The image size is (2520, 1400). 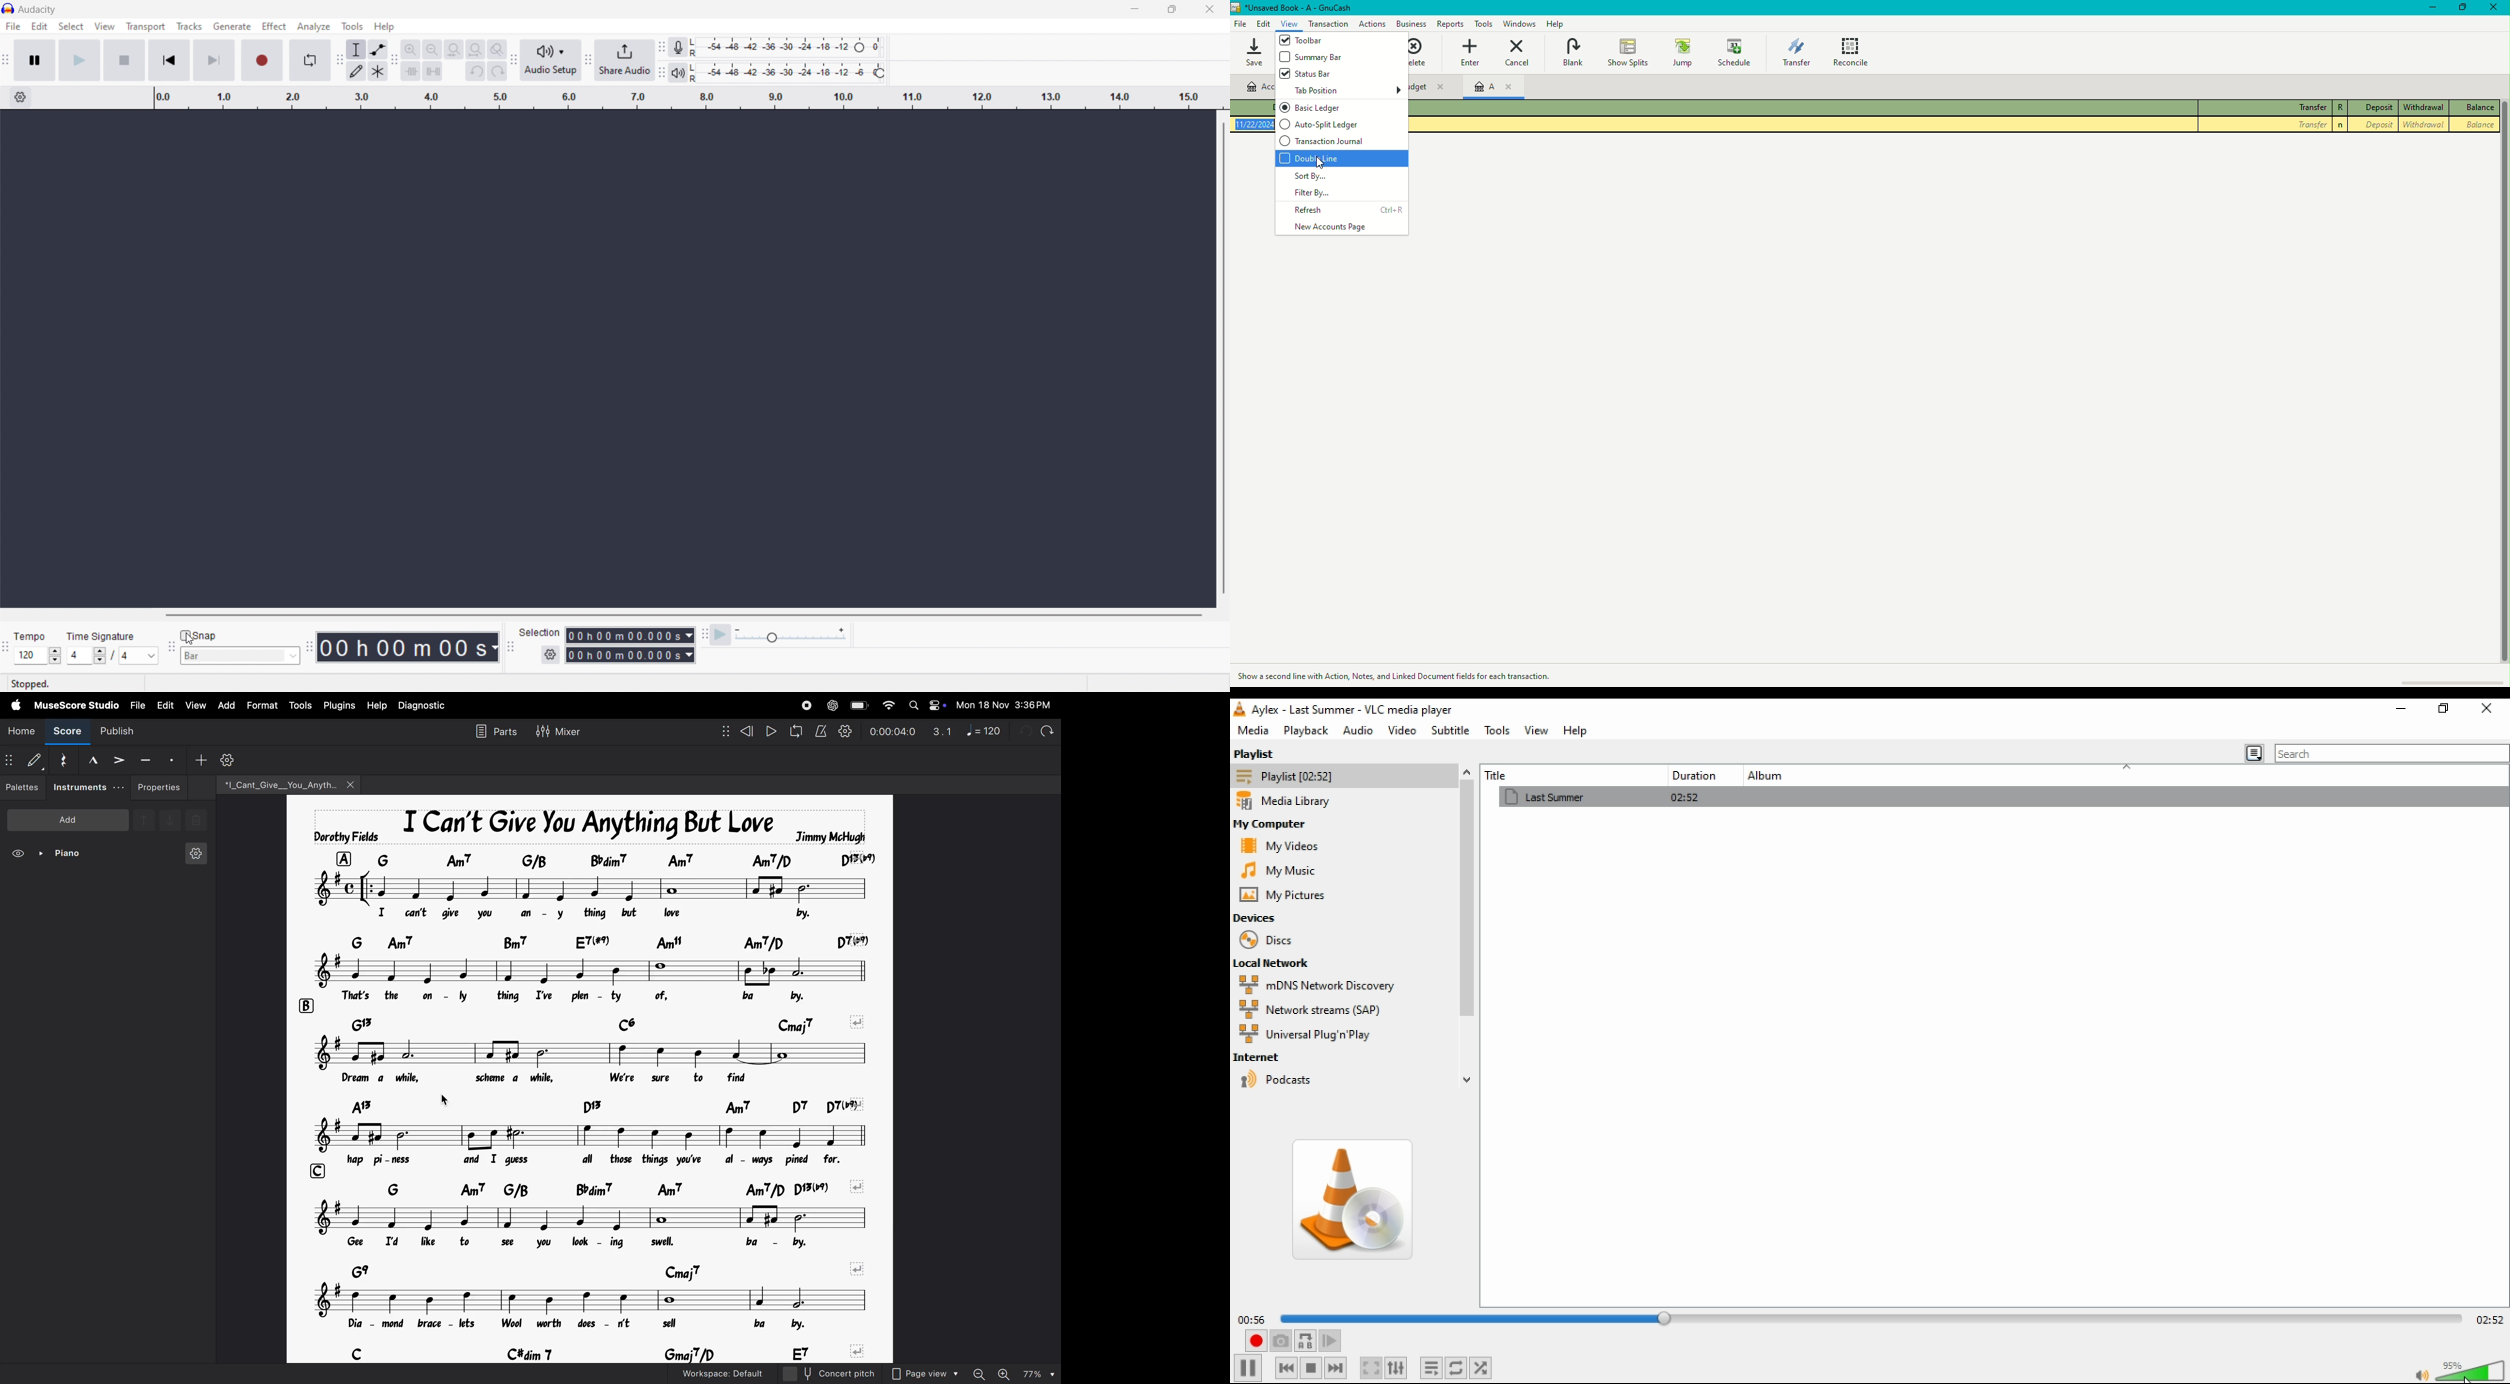 What do you see at coordinates (395, 61) in the screenshot?
I see `audacity edit toolbar` at bounding box center [395, 61].